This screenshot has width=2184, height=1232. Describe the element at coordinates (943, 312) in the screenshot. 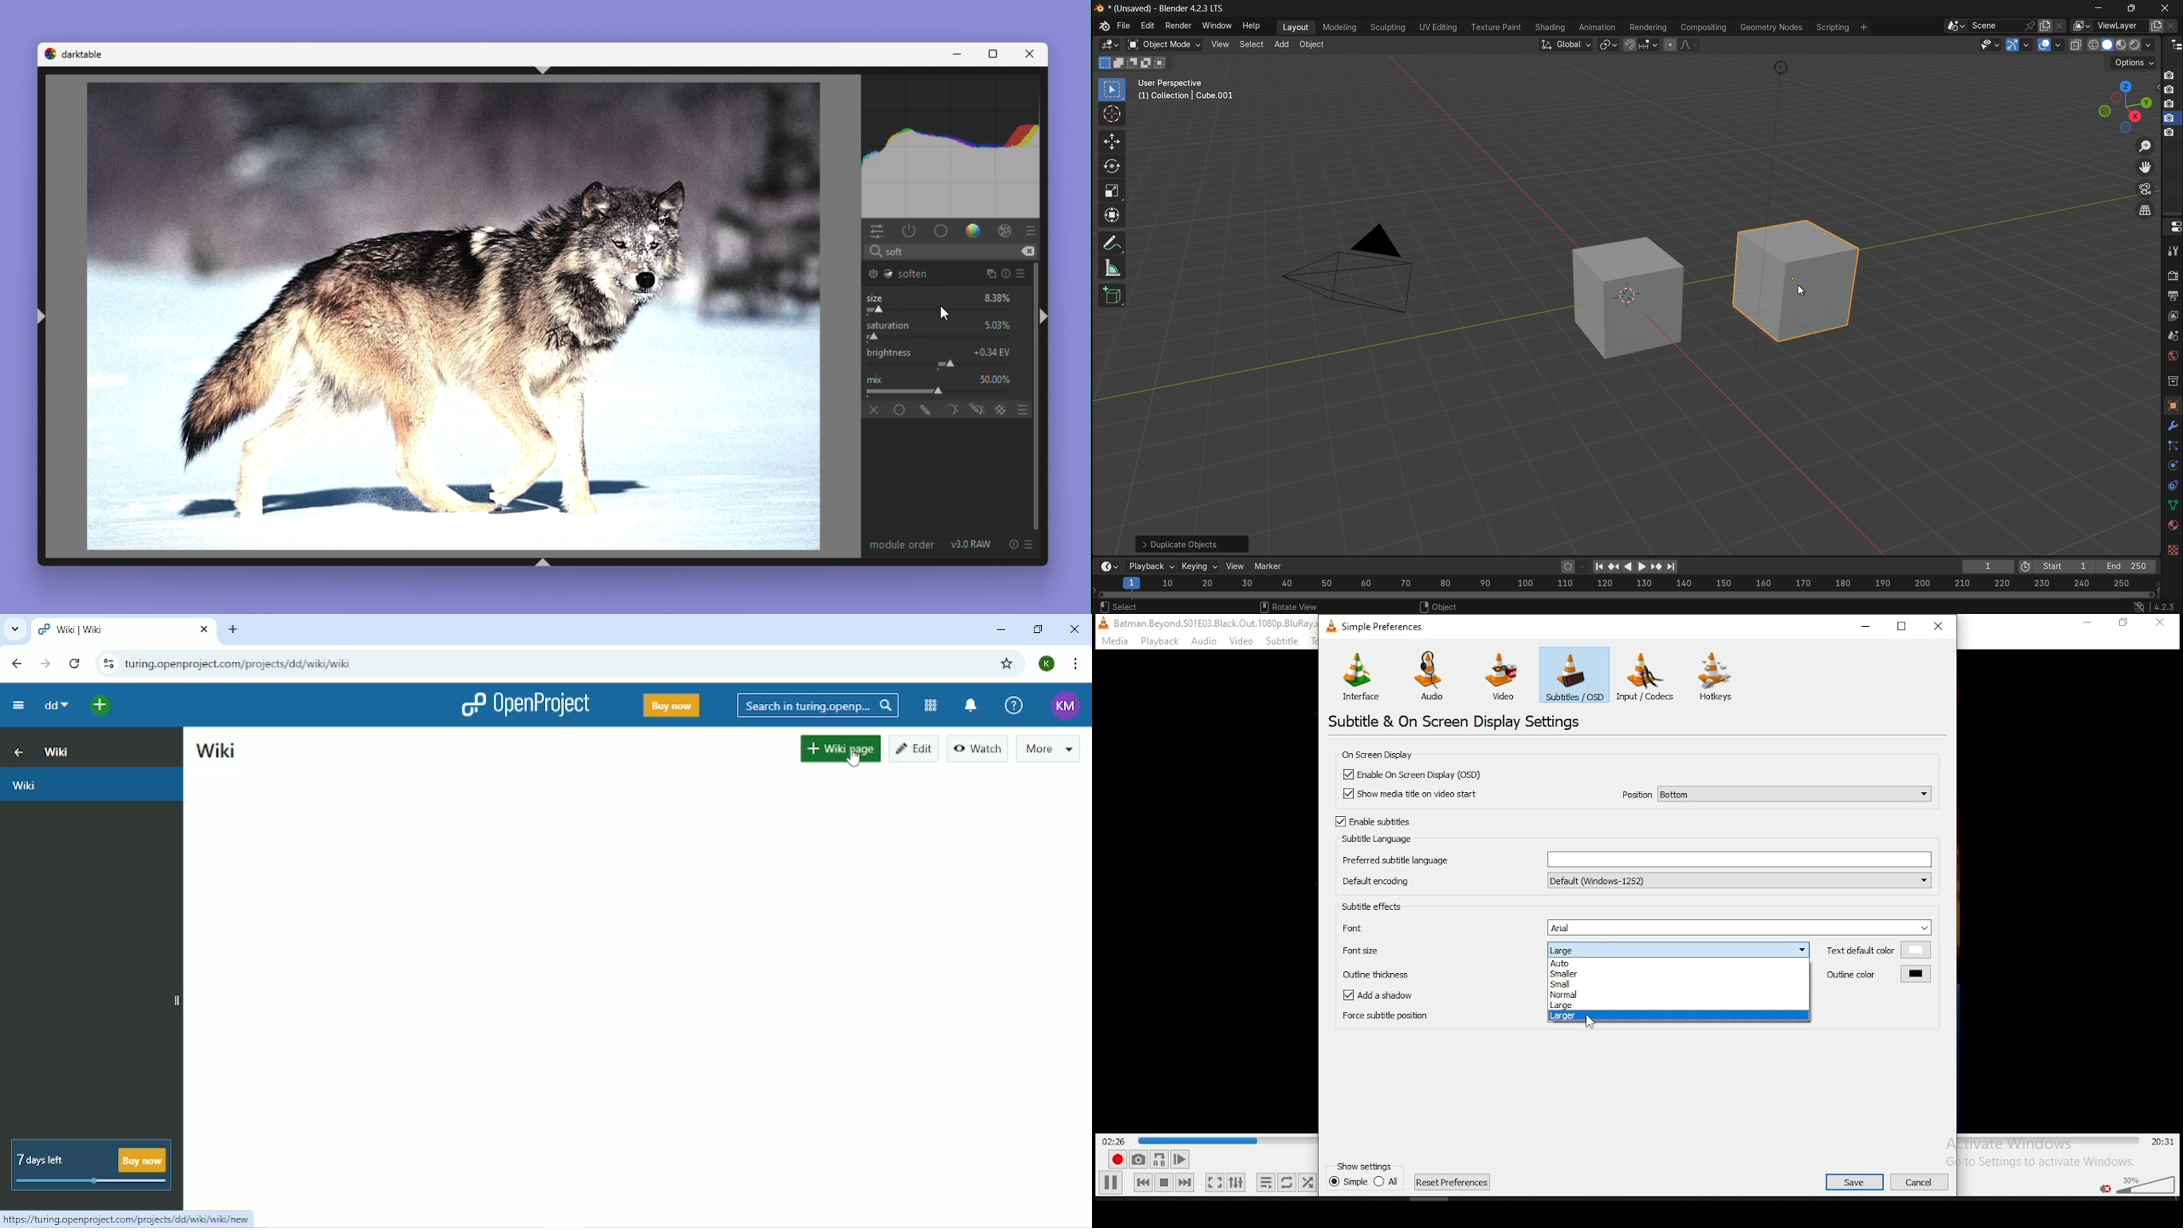

I see `cursor` at that location.